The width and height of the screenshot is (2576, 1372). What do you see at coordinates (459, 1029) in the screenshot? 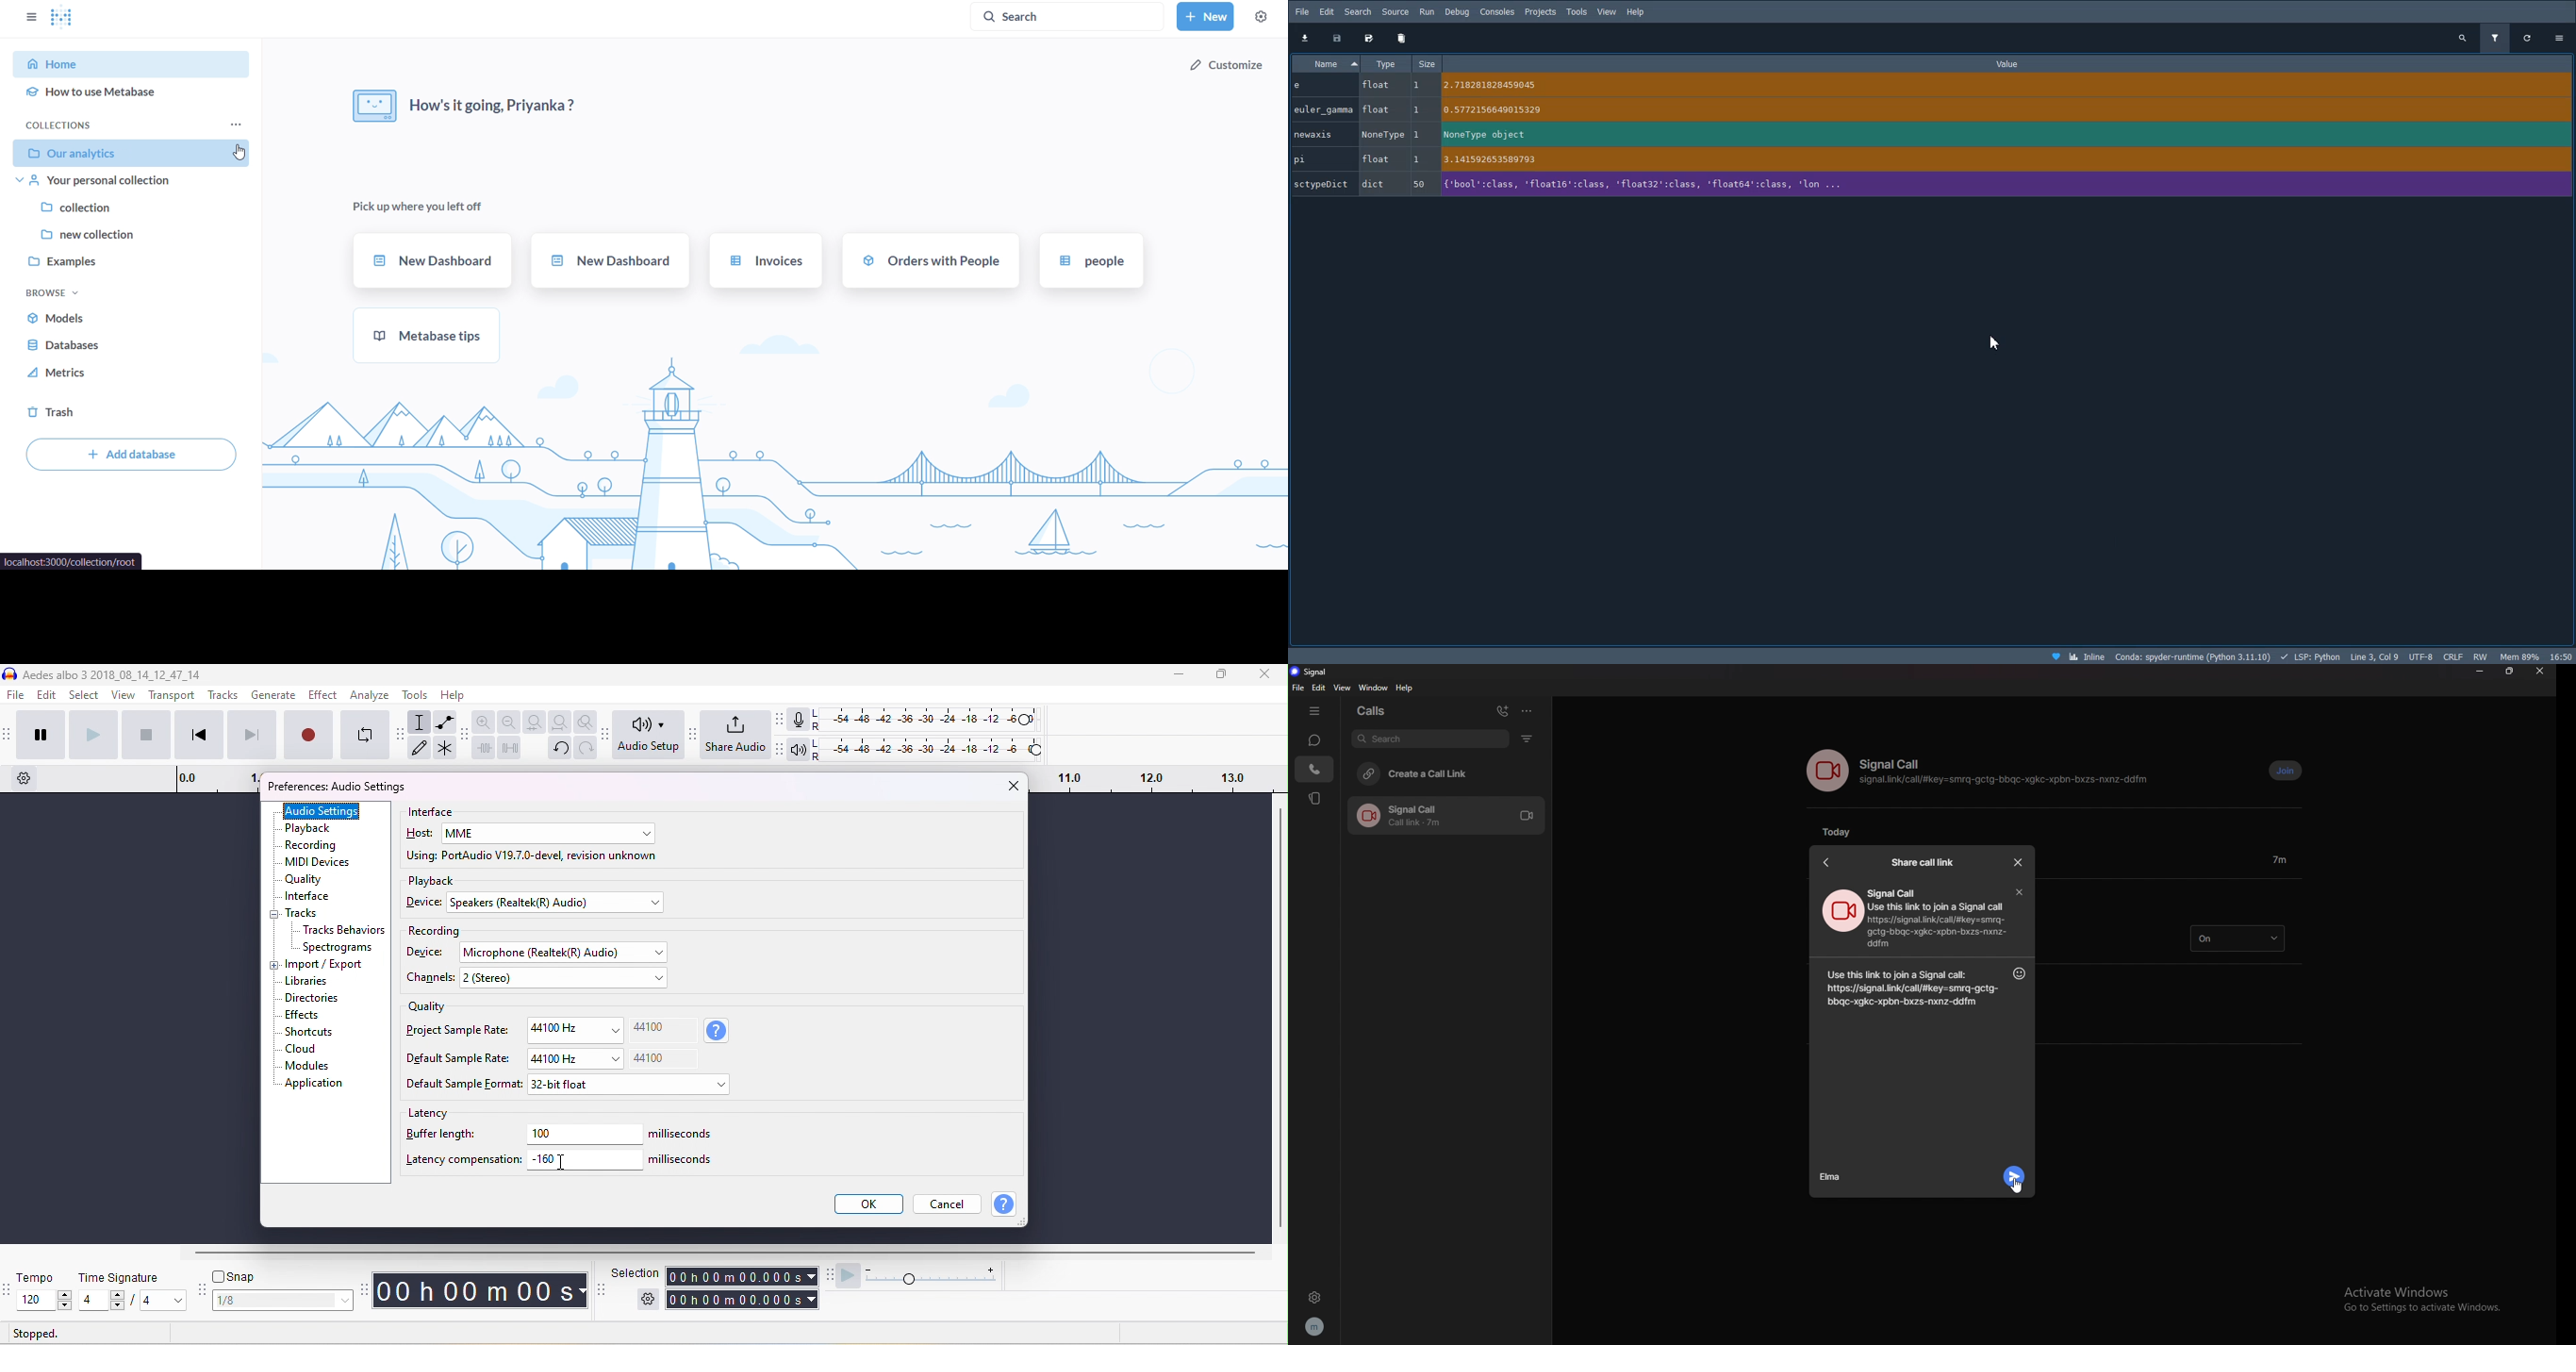
I see `project sample rate` at bounding box center [459, 1029].